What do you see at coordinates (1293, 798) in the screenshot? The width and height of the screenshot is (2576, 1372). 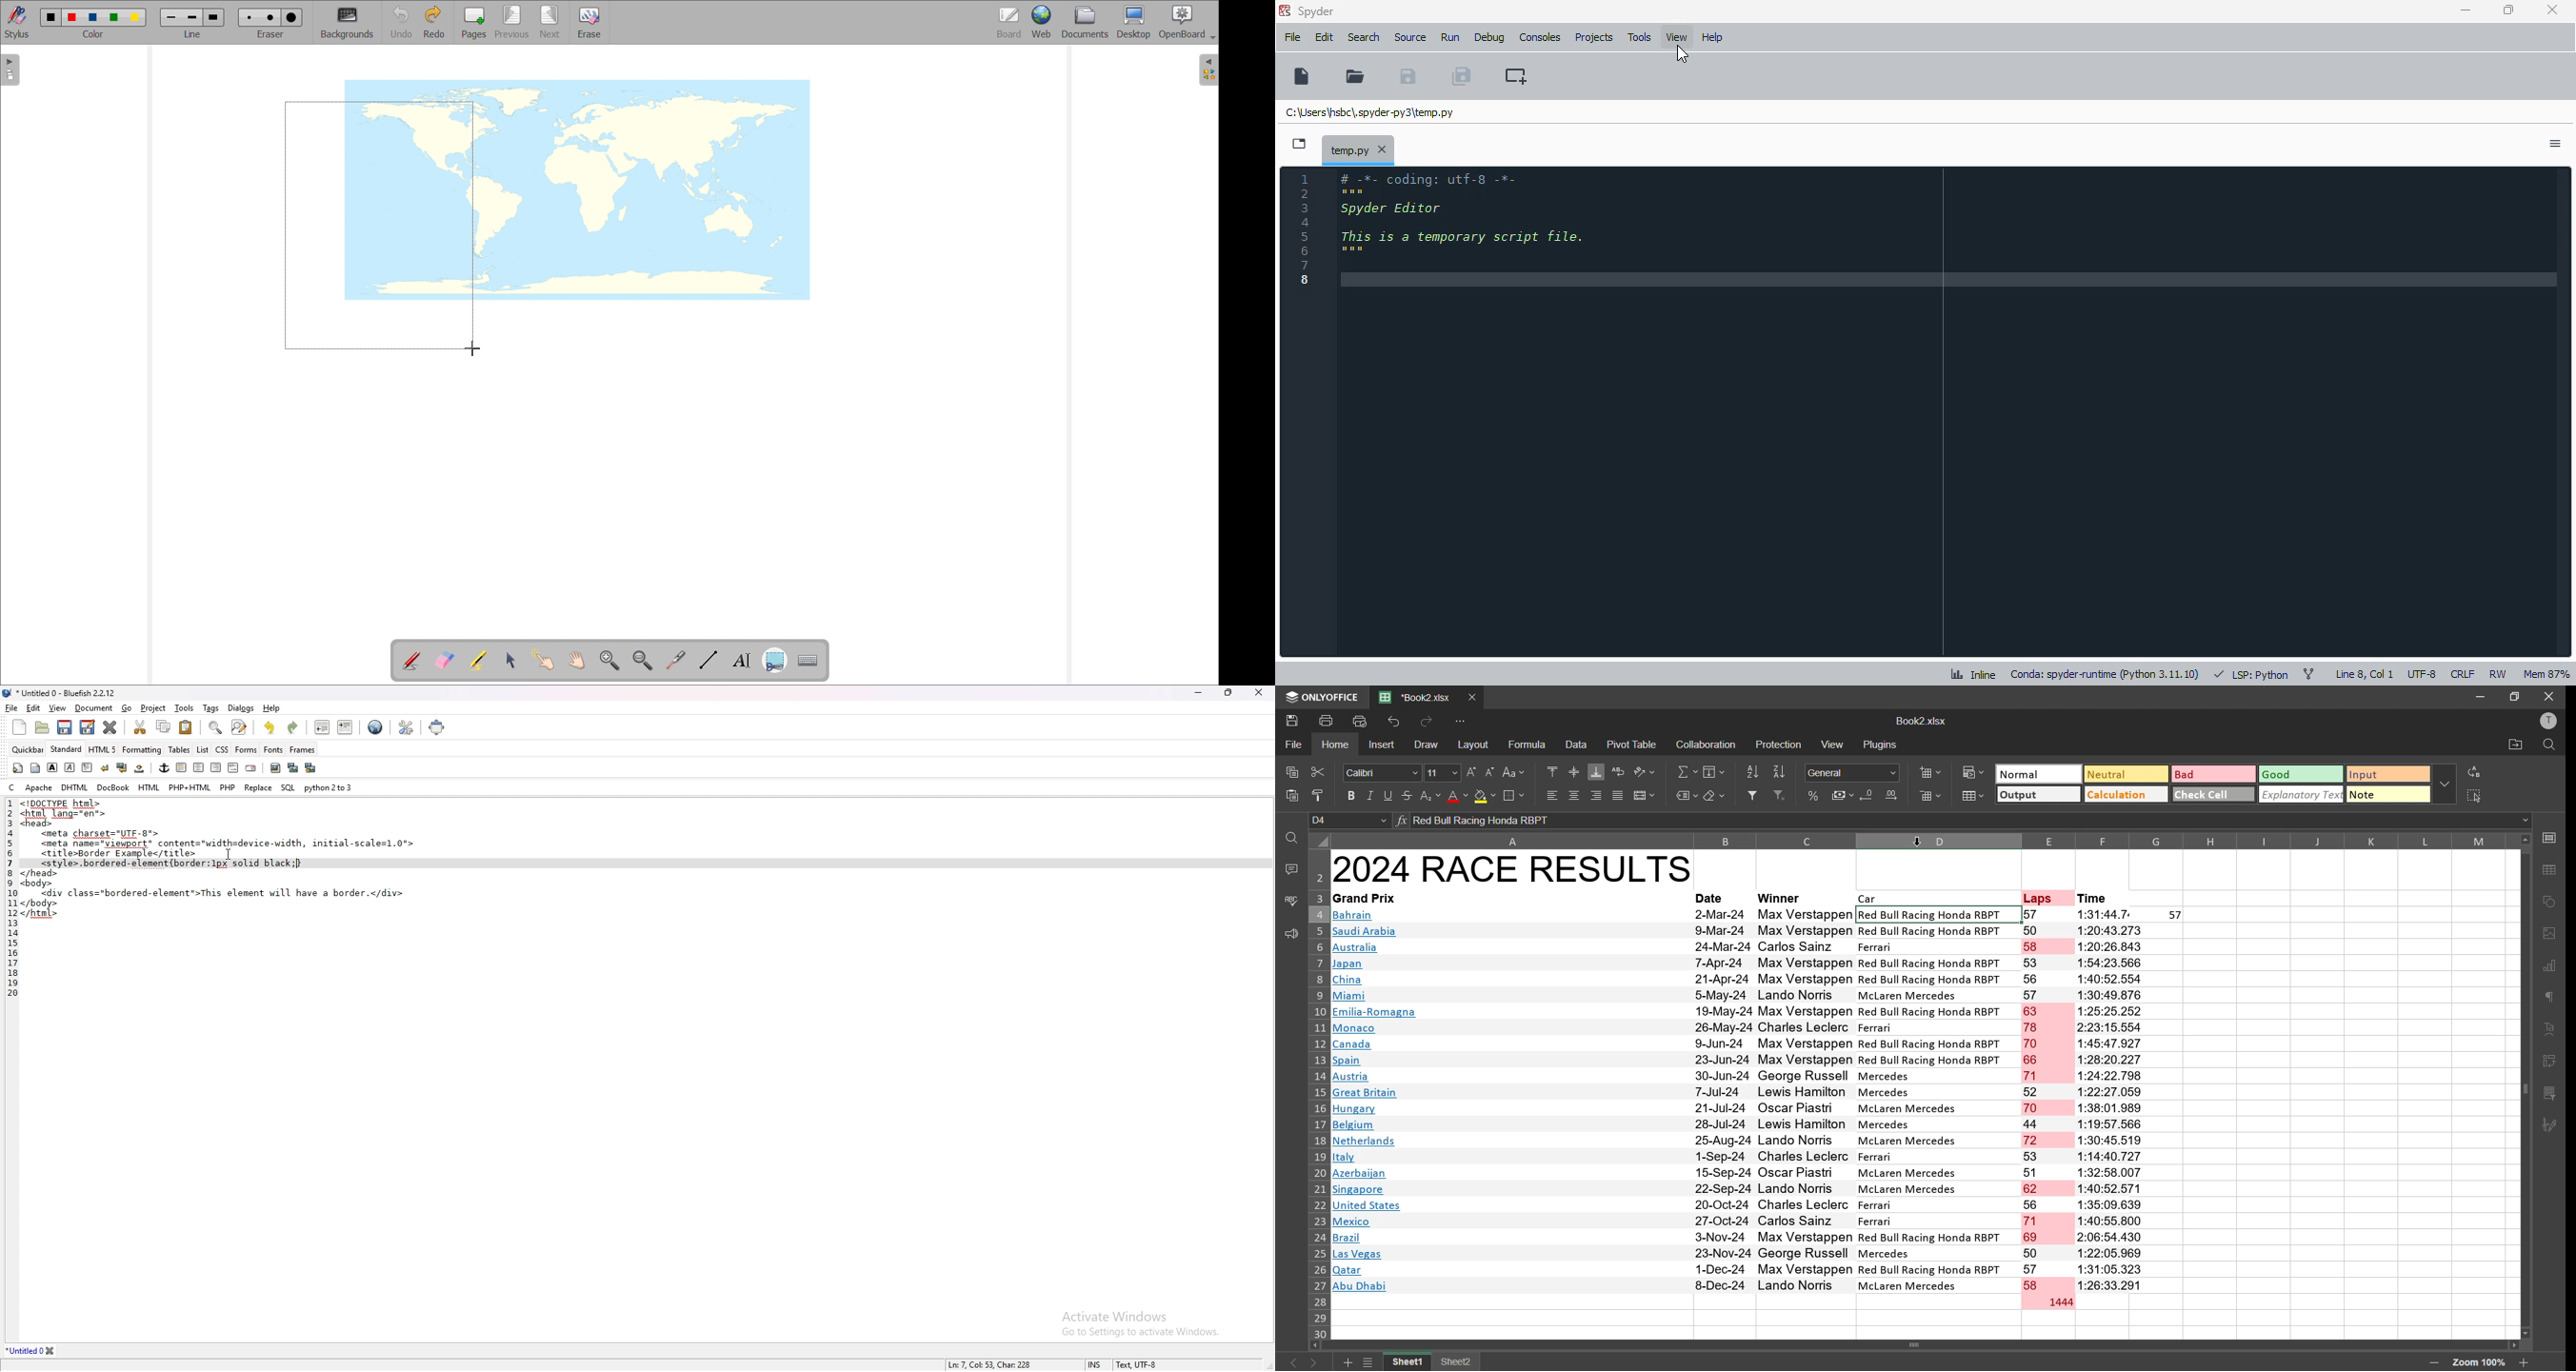 I see `paste` at bounding box center [1293, 798].